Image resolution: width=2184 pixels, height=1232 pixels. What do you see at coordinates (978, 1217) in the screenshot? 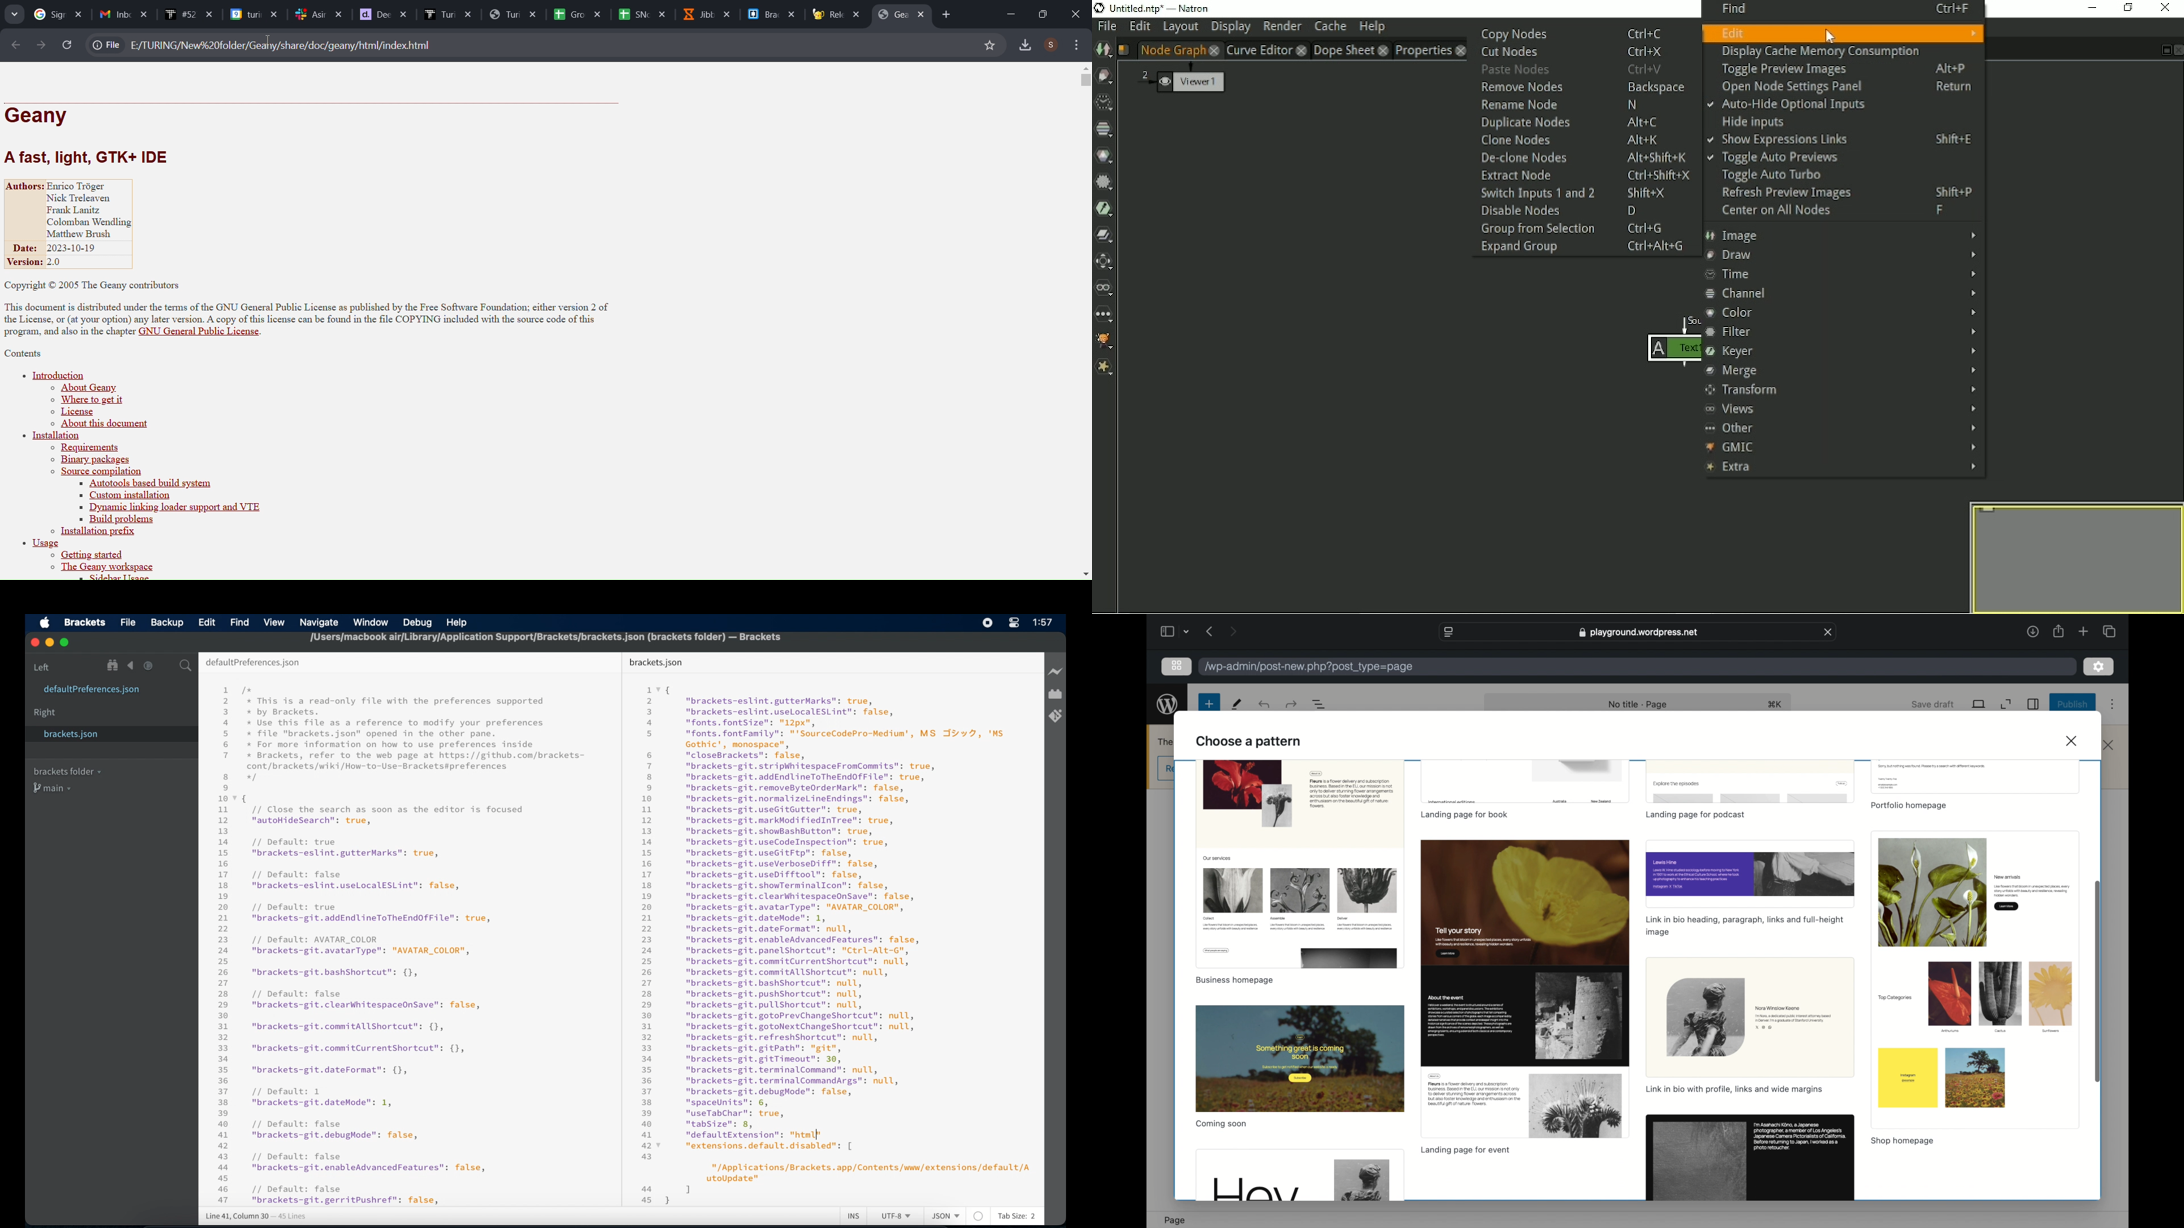
I see `no linter  available for this file` at bounding box center [978, 1217].